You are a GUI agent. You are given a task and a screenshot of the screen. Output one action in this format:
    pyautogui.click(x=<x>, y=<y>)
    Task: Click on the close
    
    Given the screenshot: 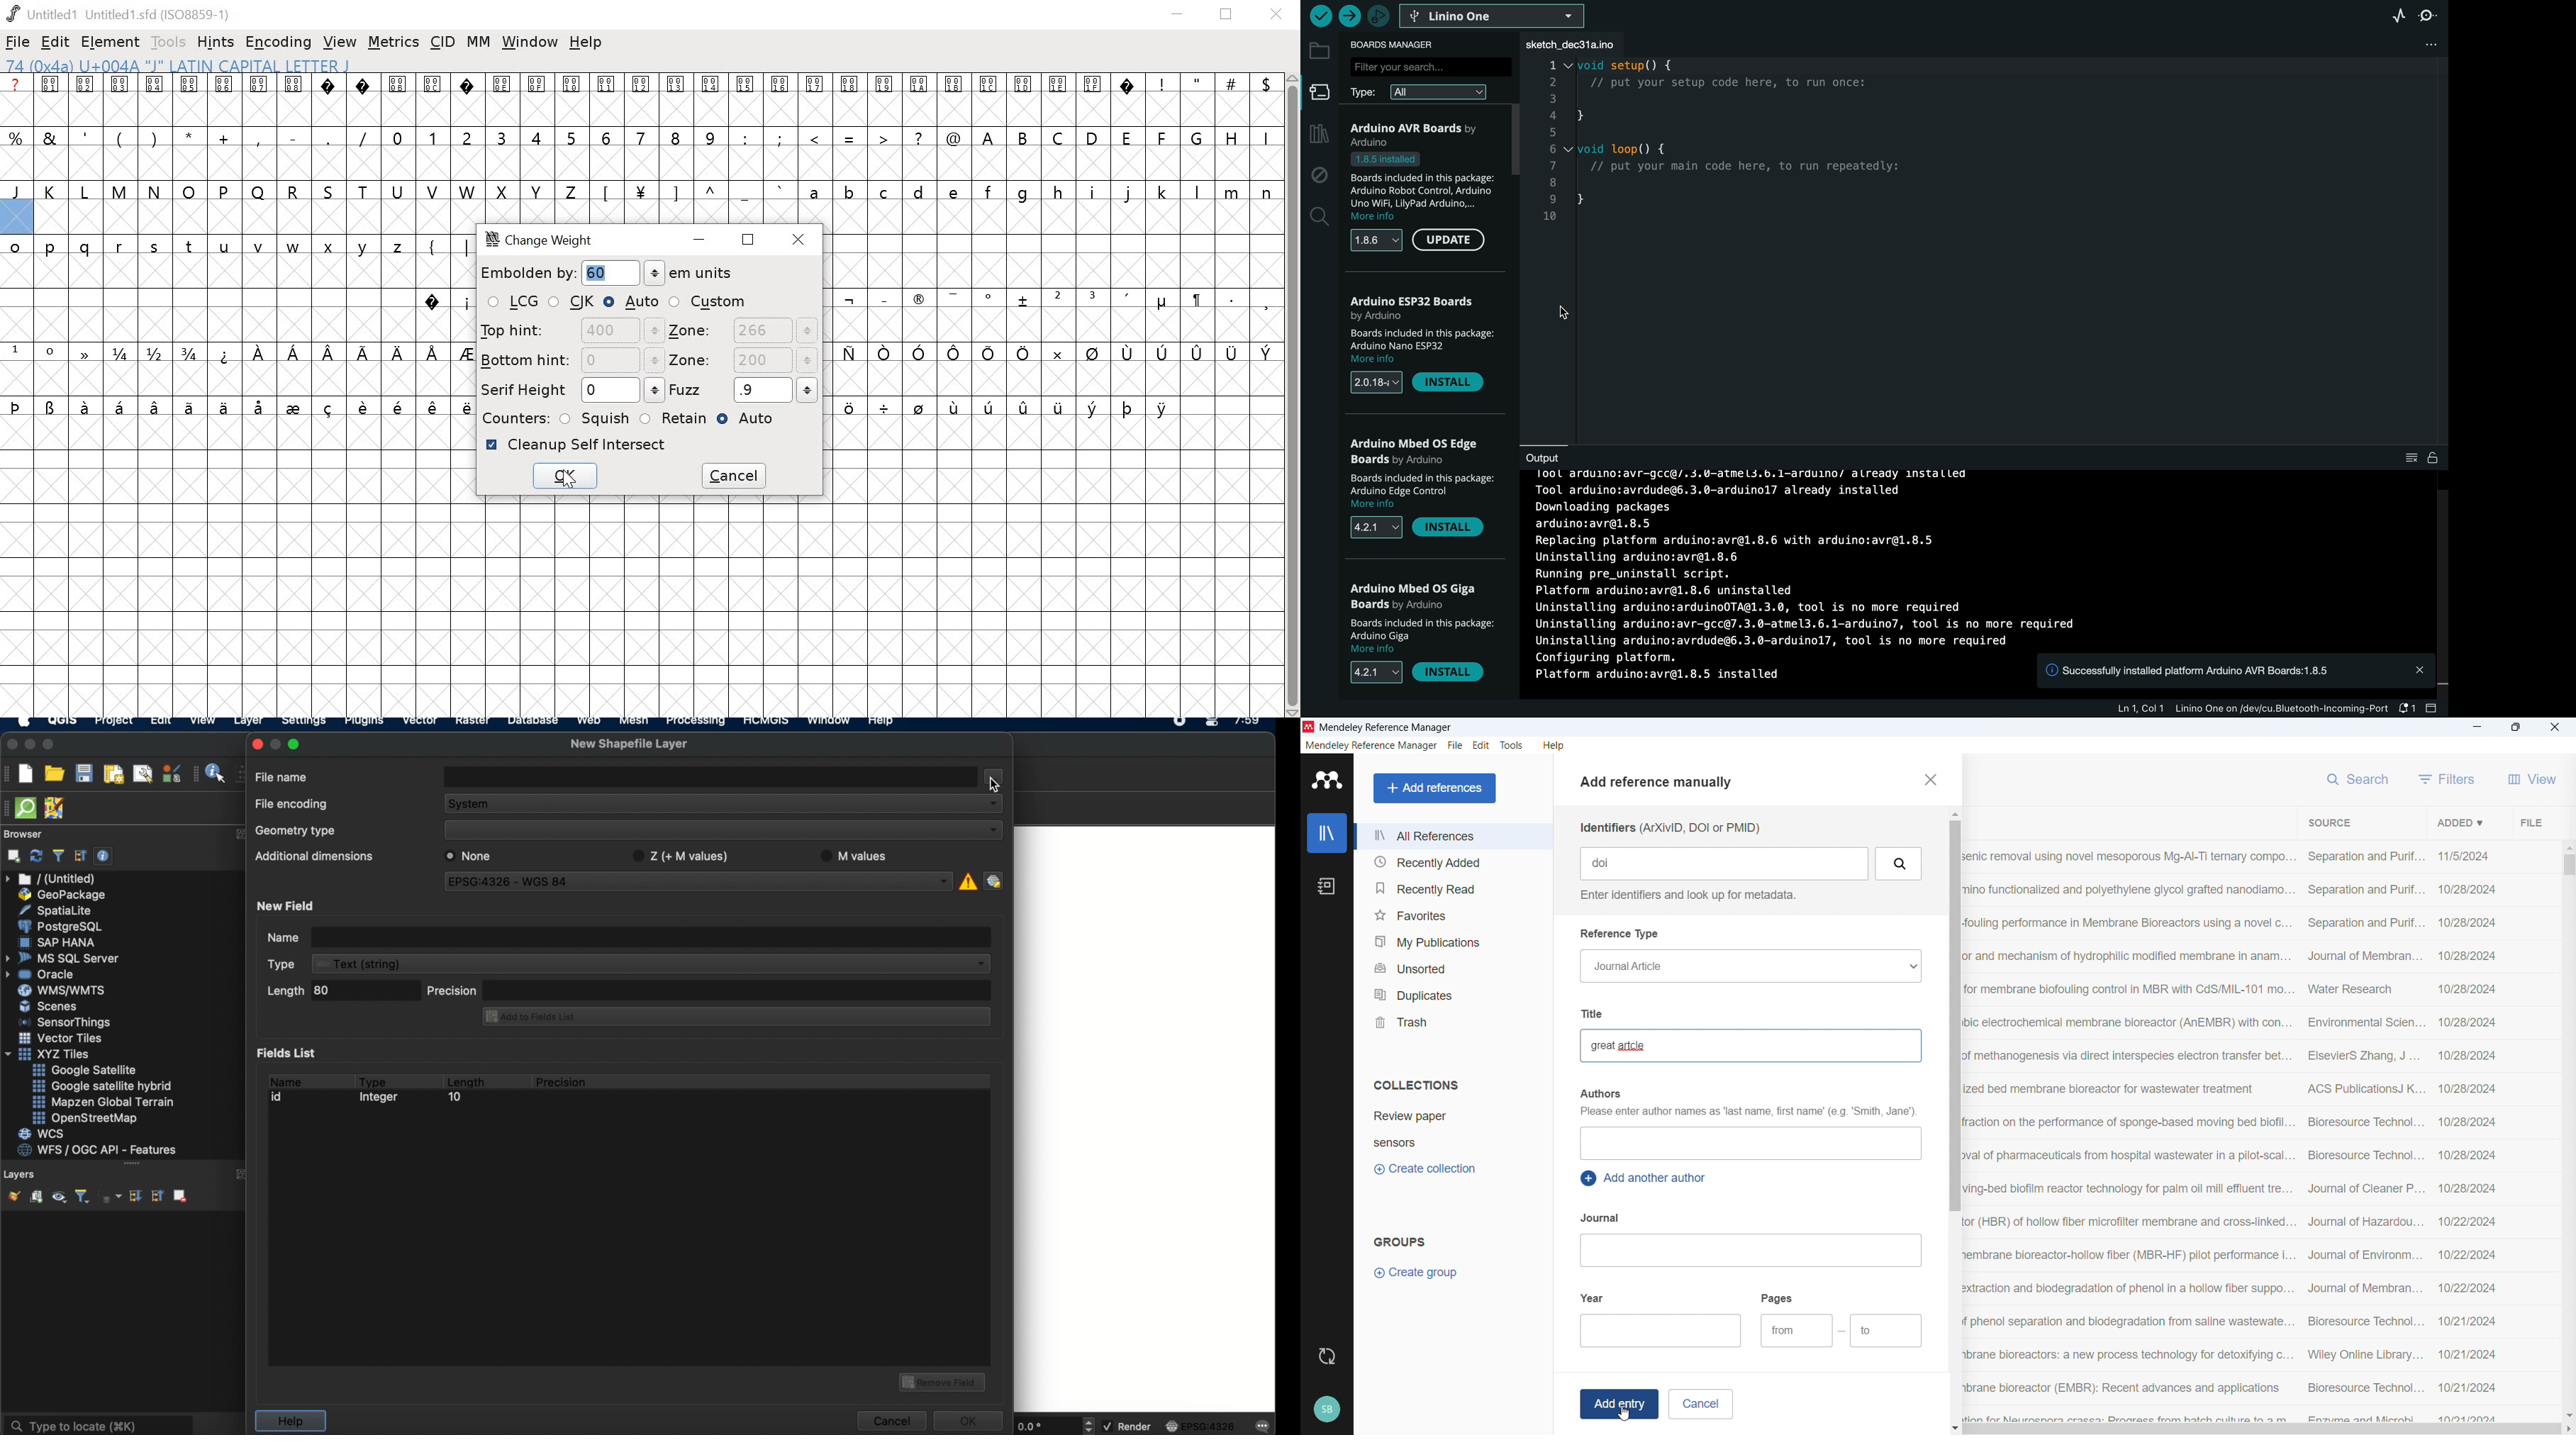 What is the action you would take?
    pyautogui.click(x=1278, y=15)
    